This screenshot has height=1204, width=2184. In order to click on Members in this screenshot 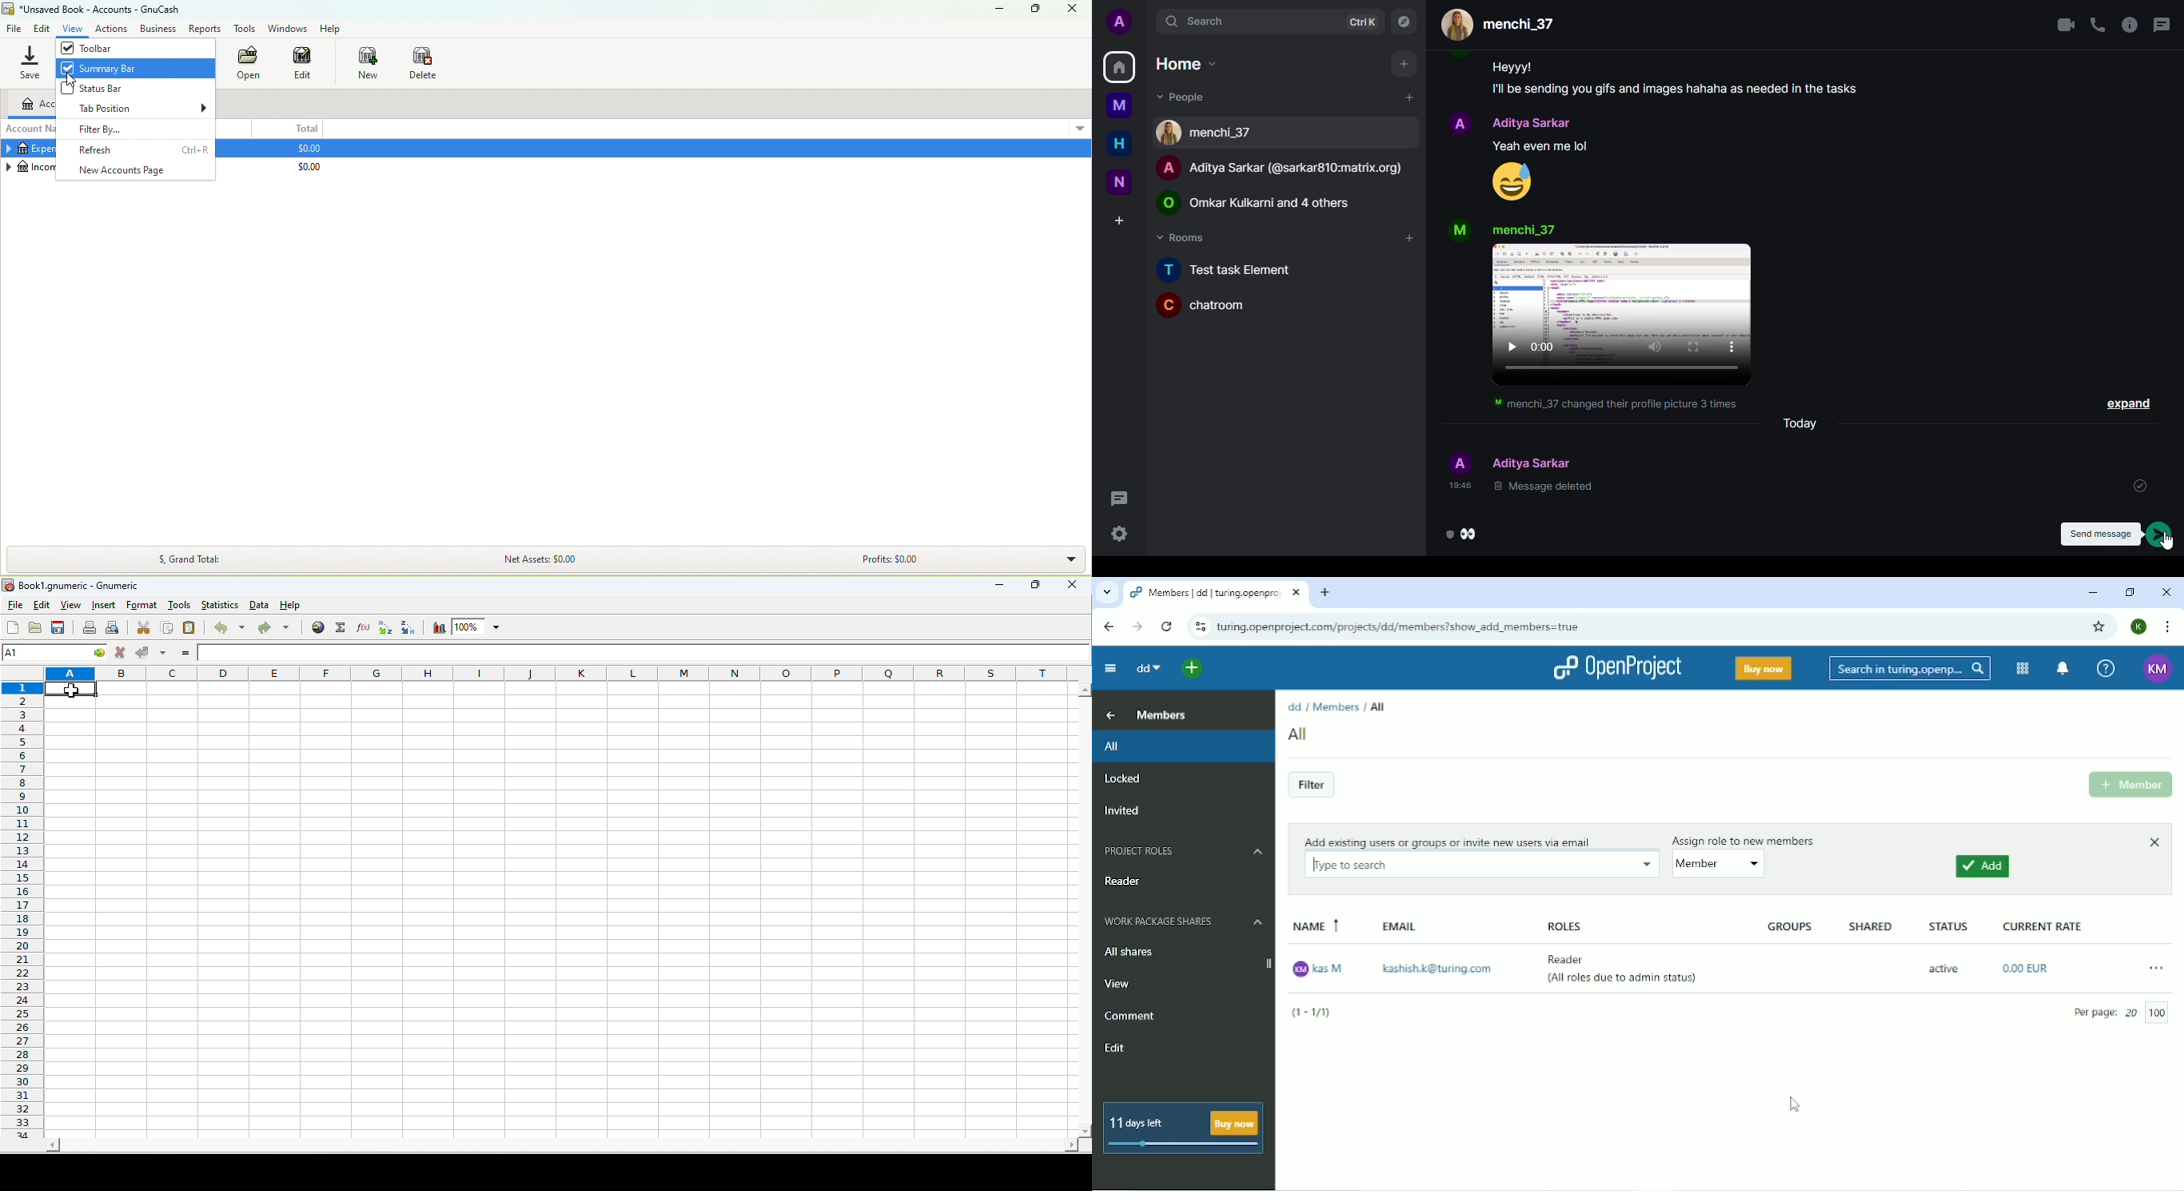, I will do `click(1163, 715)`.